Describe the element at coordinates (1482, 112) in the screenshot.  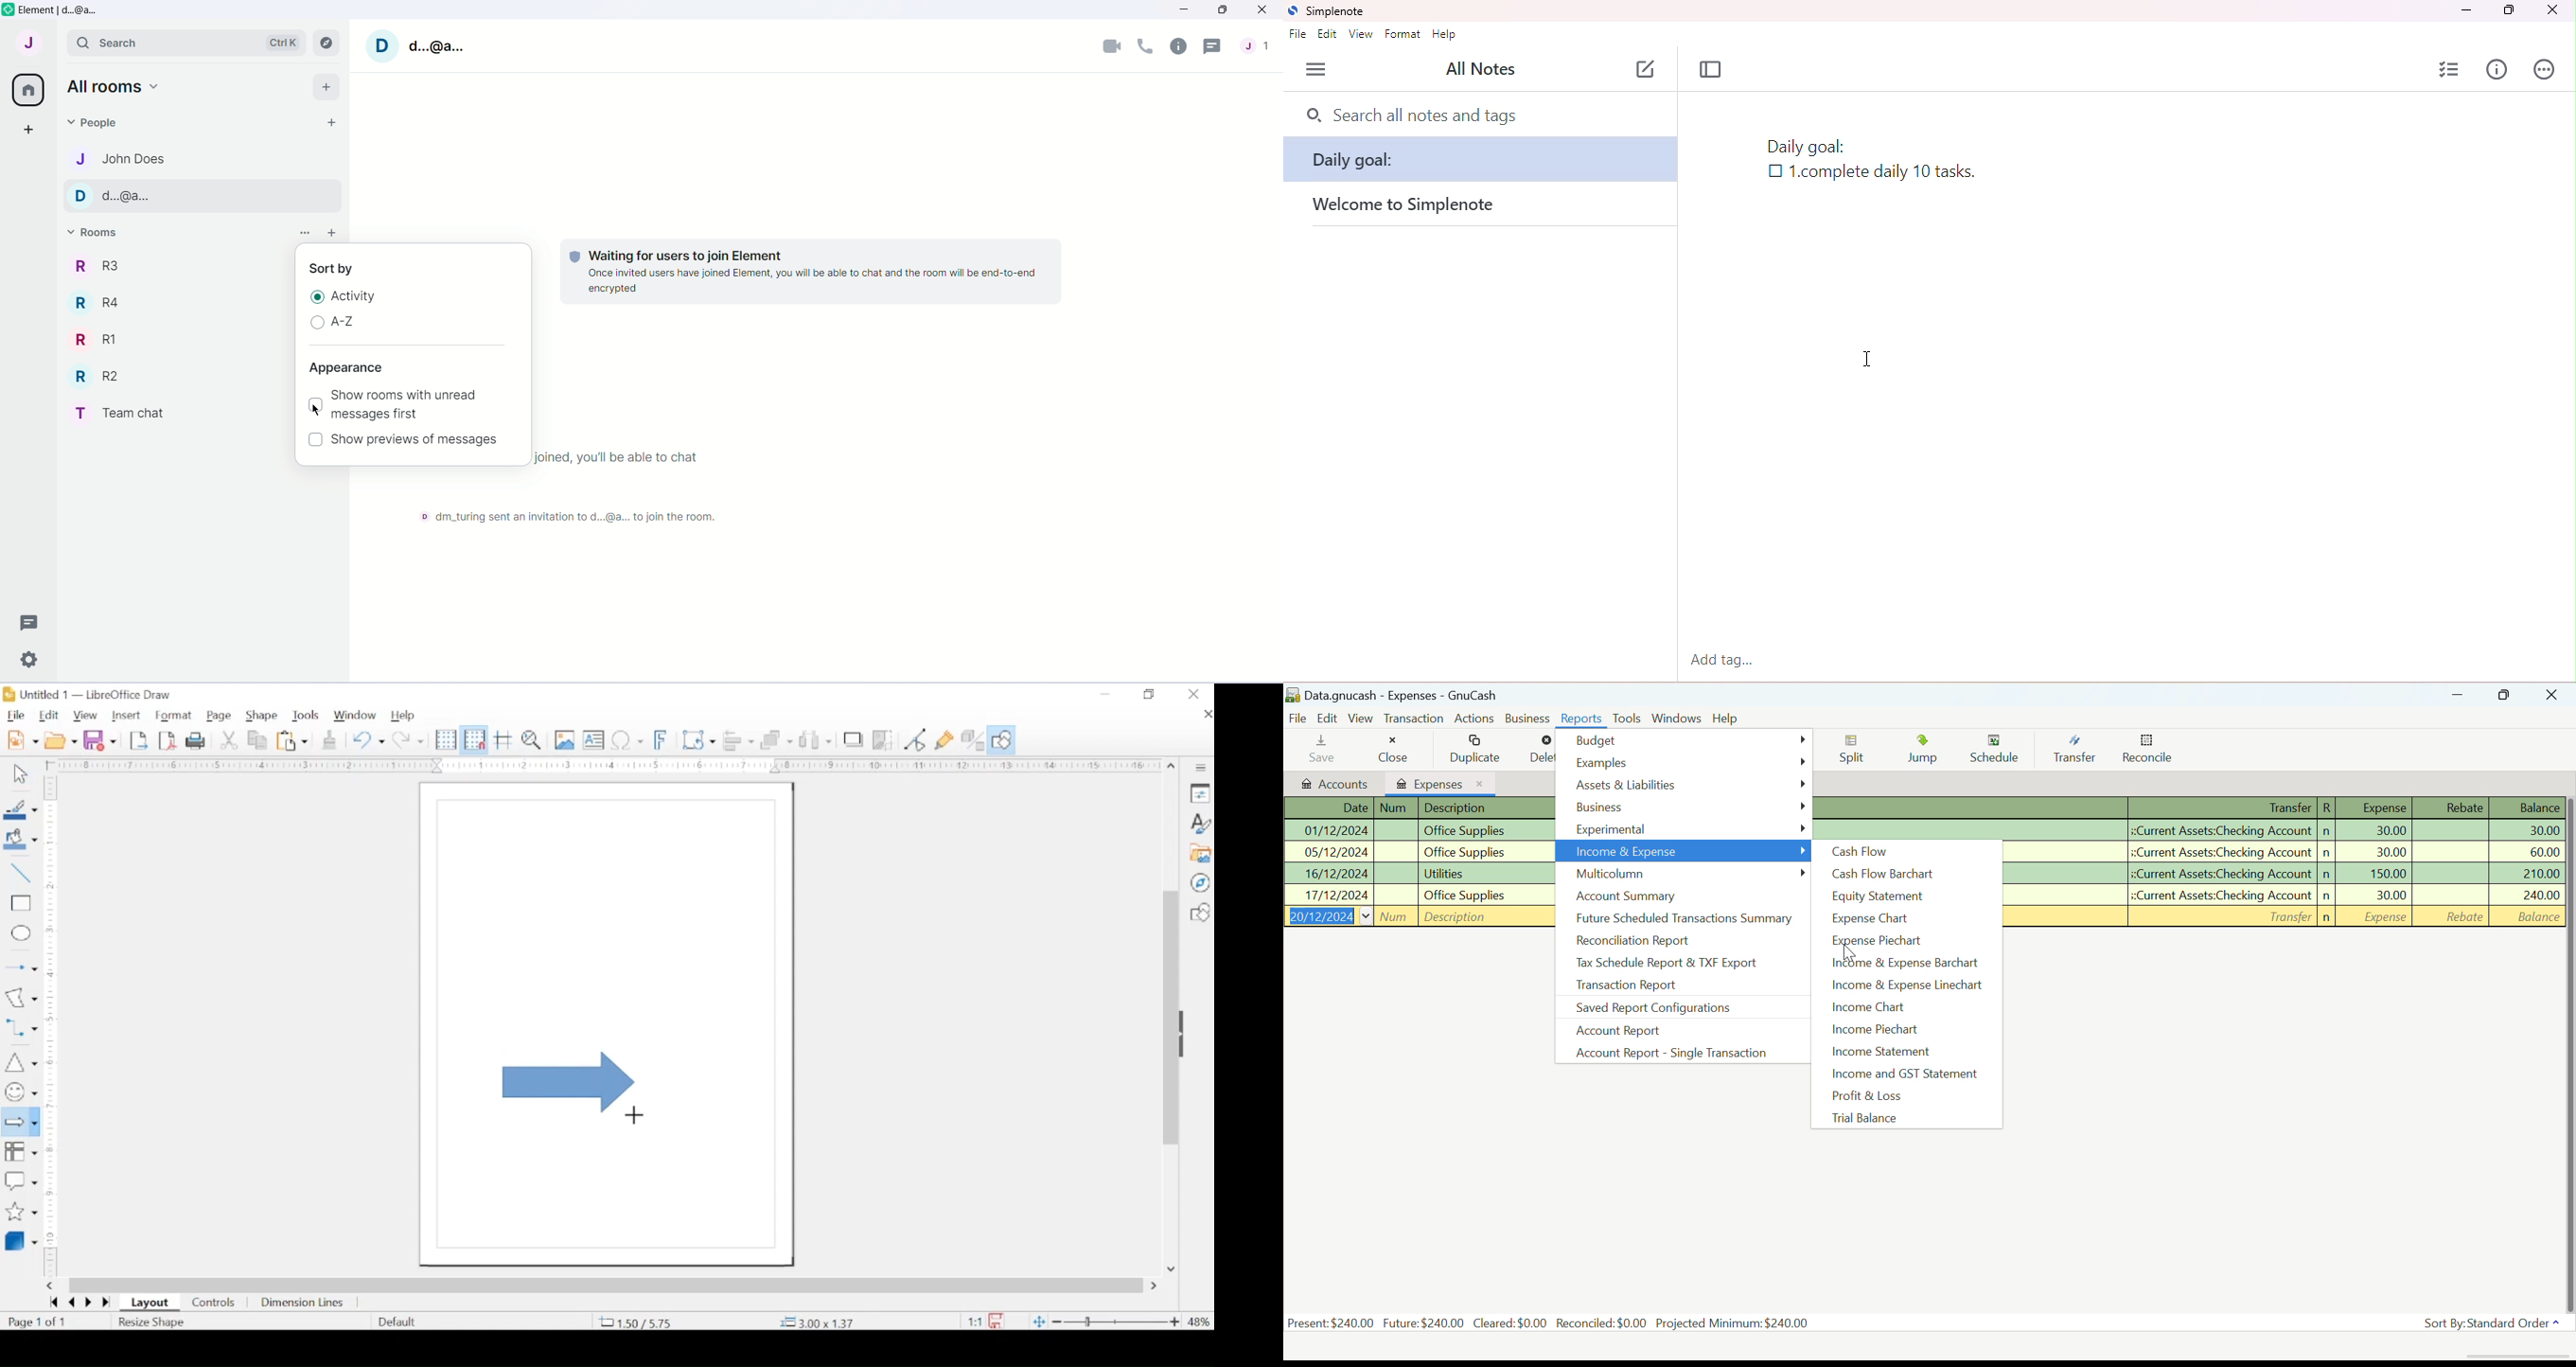
I see `search bar` at that location.